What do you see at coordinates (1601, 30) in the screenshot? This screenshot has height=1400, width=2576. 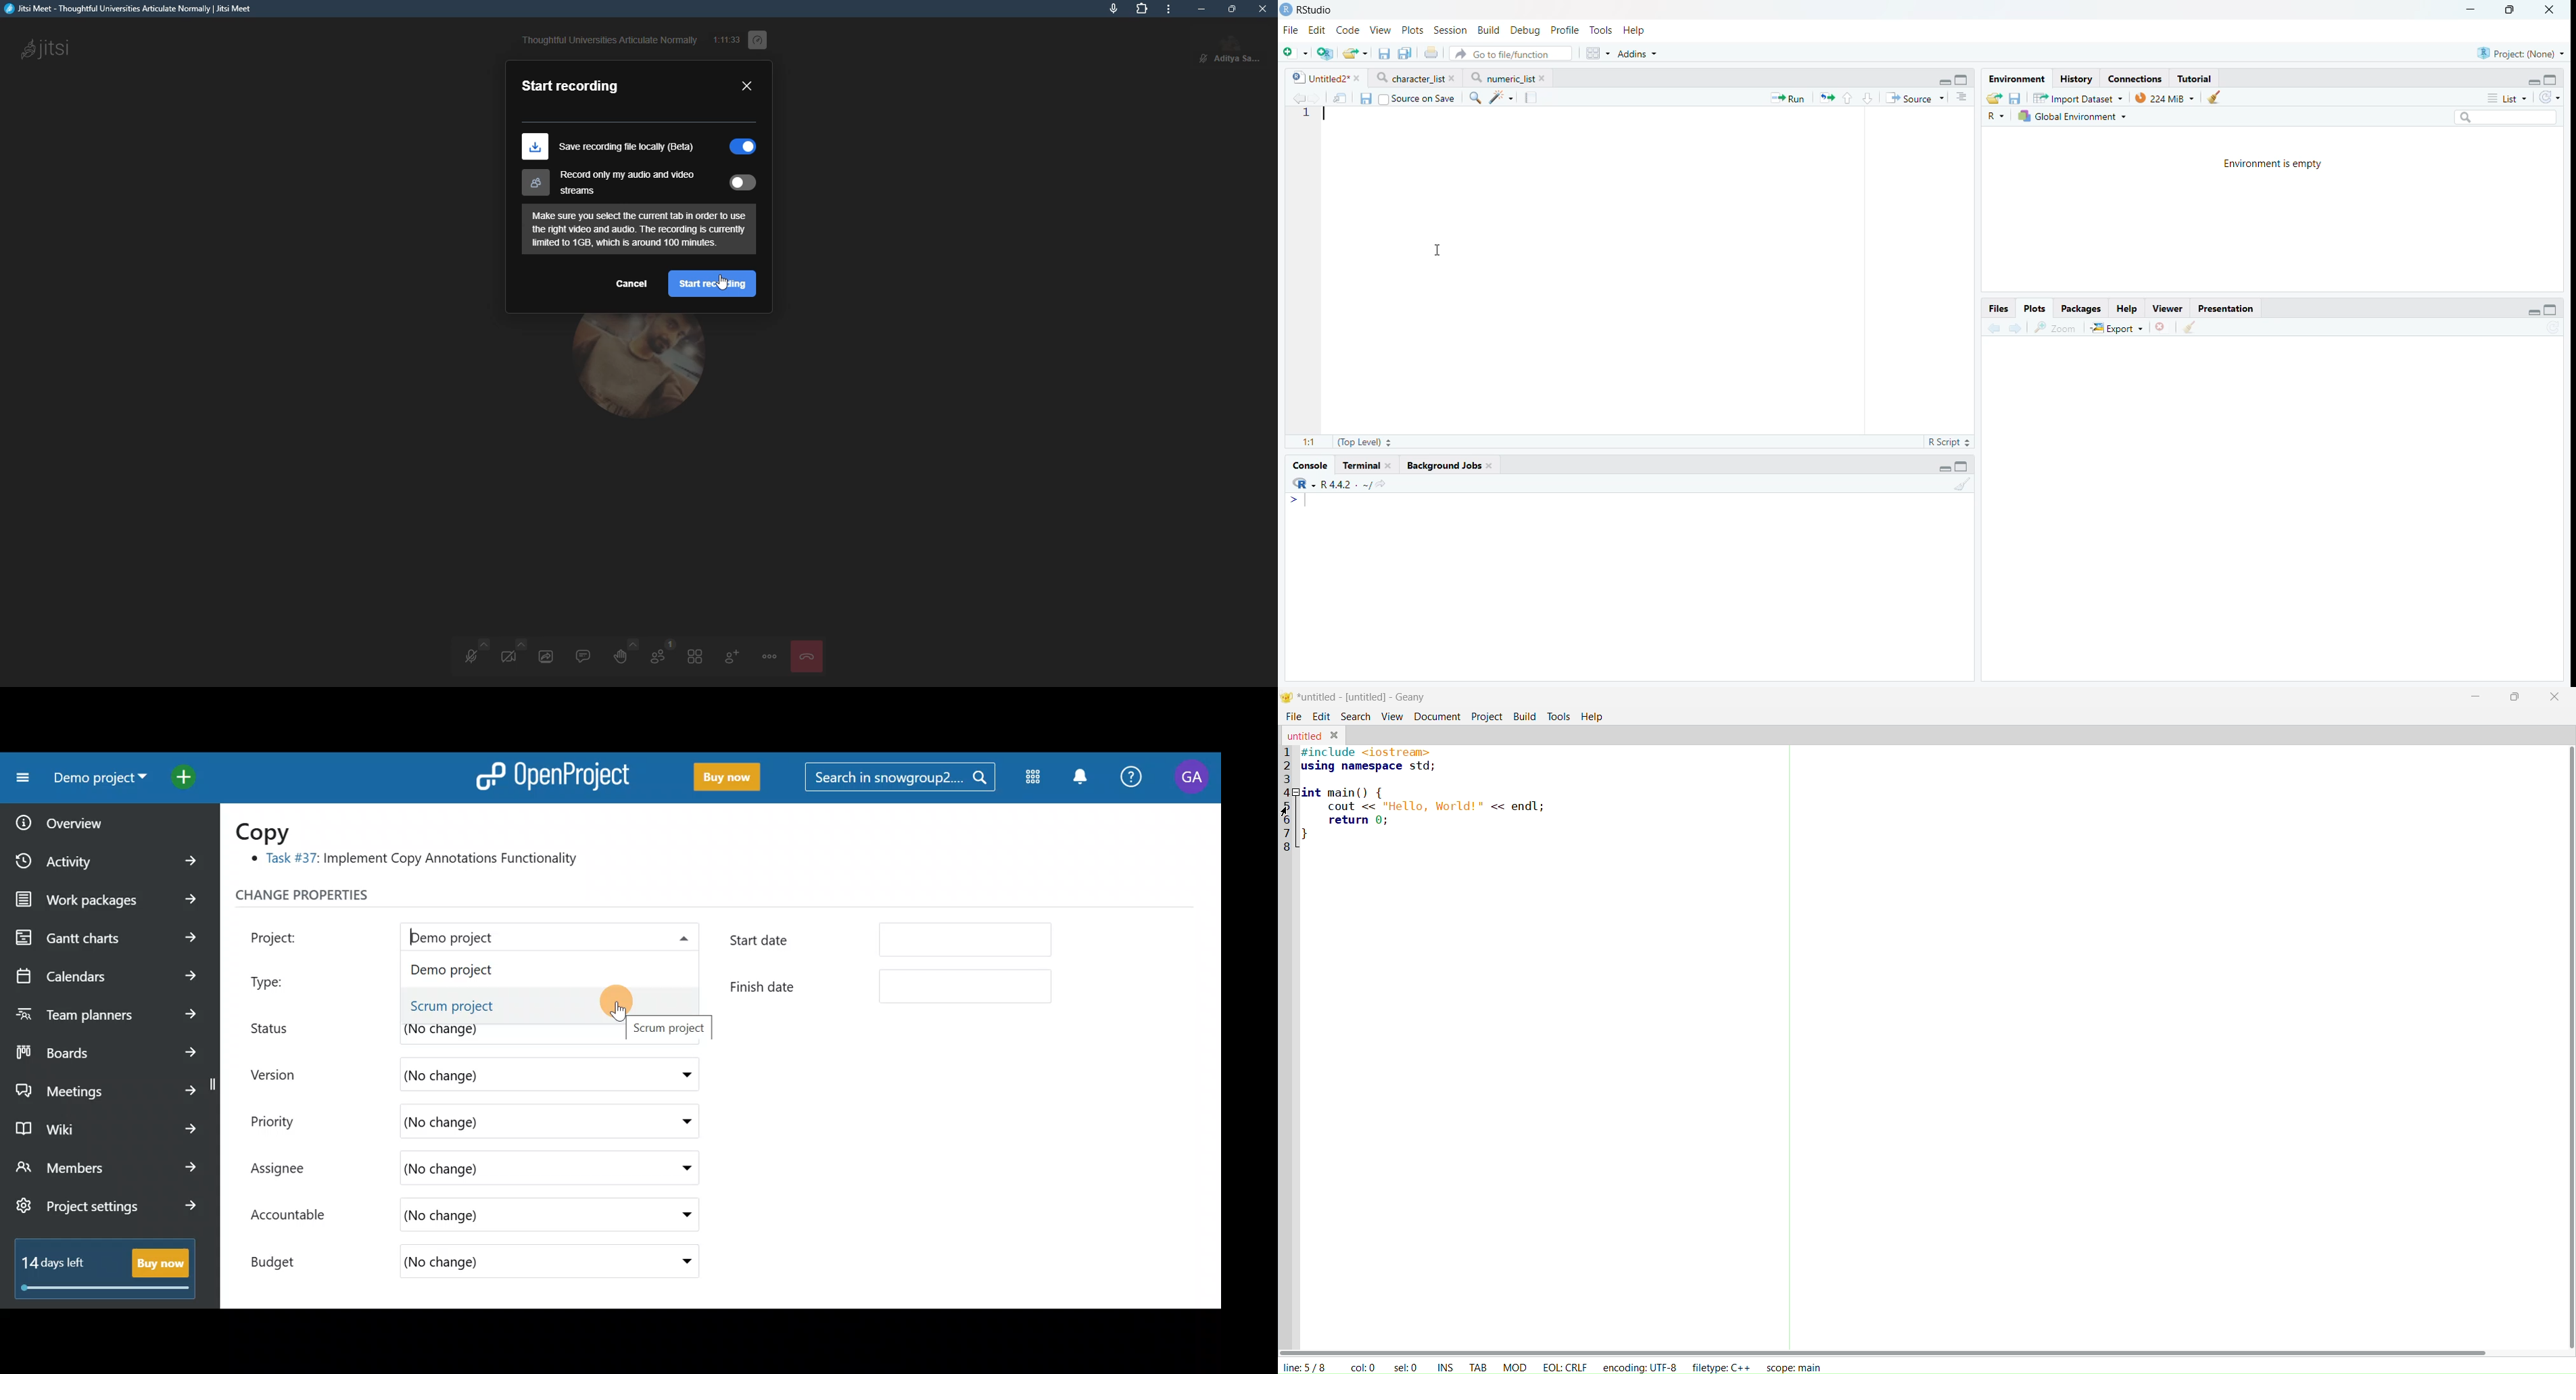 I see `Tools` at bounding box center [1601, 30].